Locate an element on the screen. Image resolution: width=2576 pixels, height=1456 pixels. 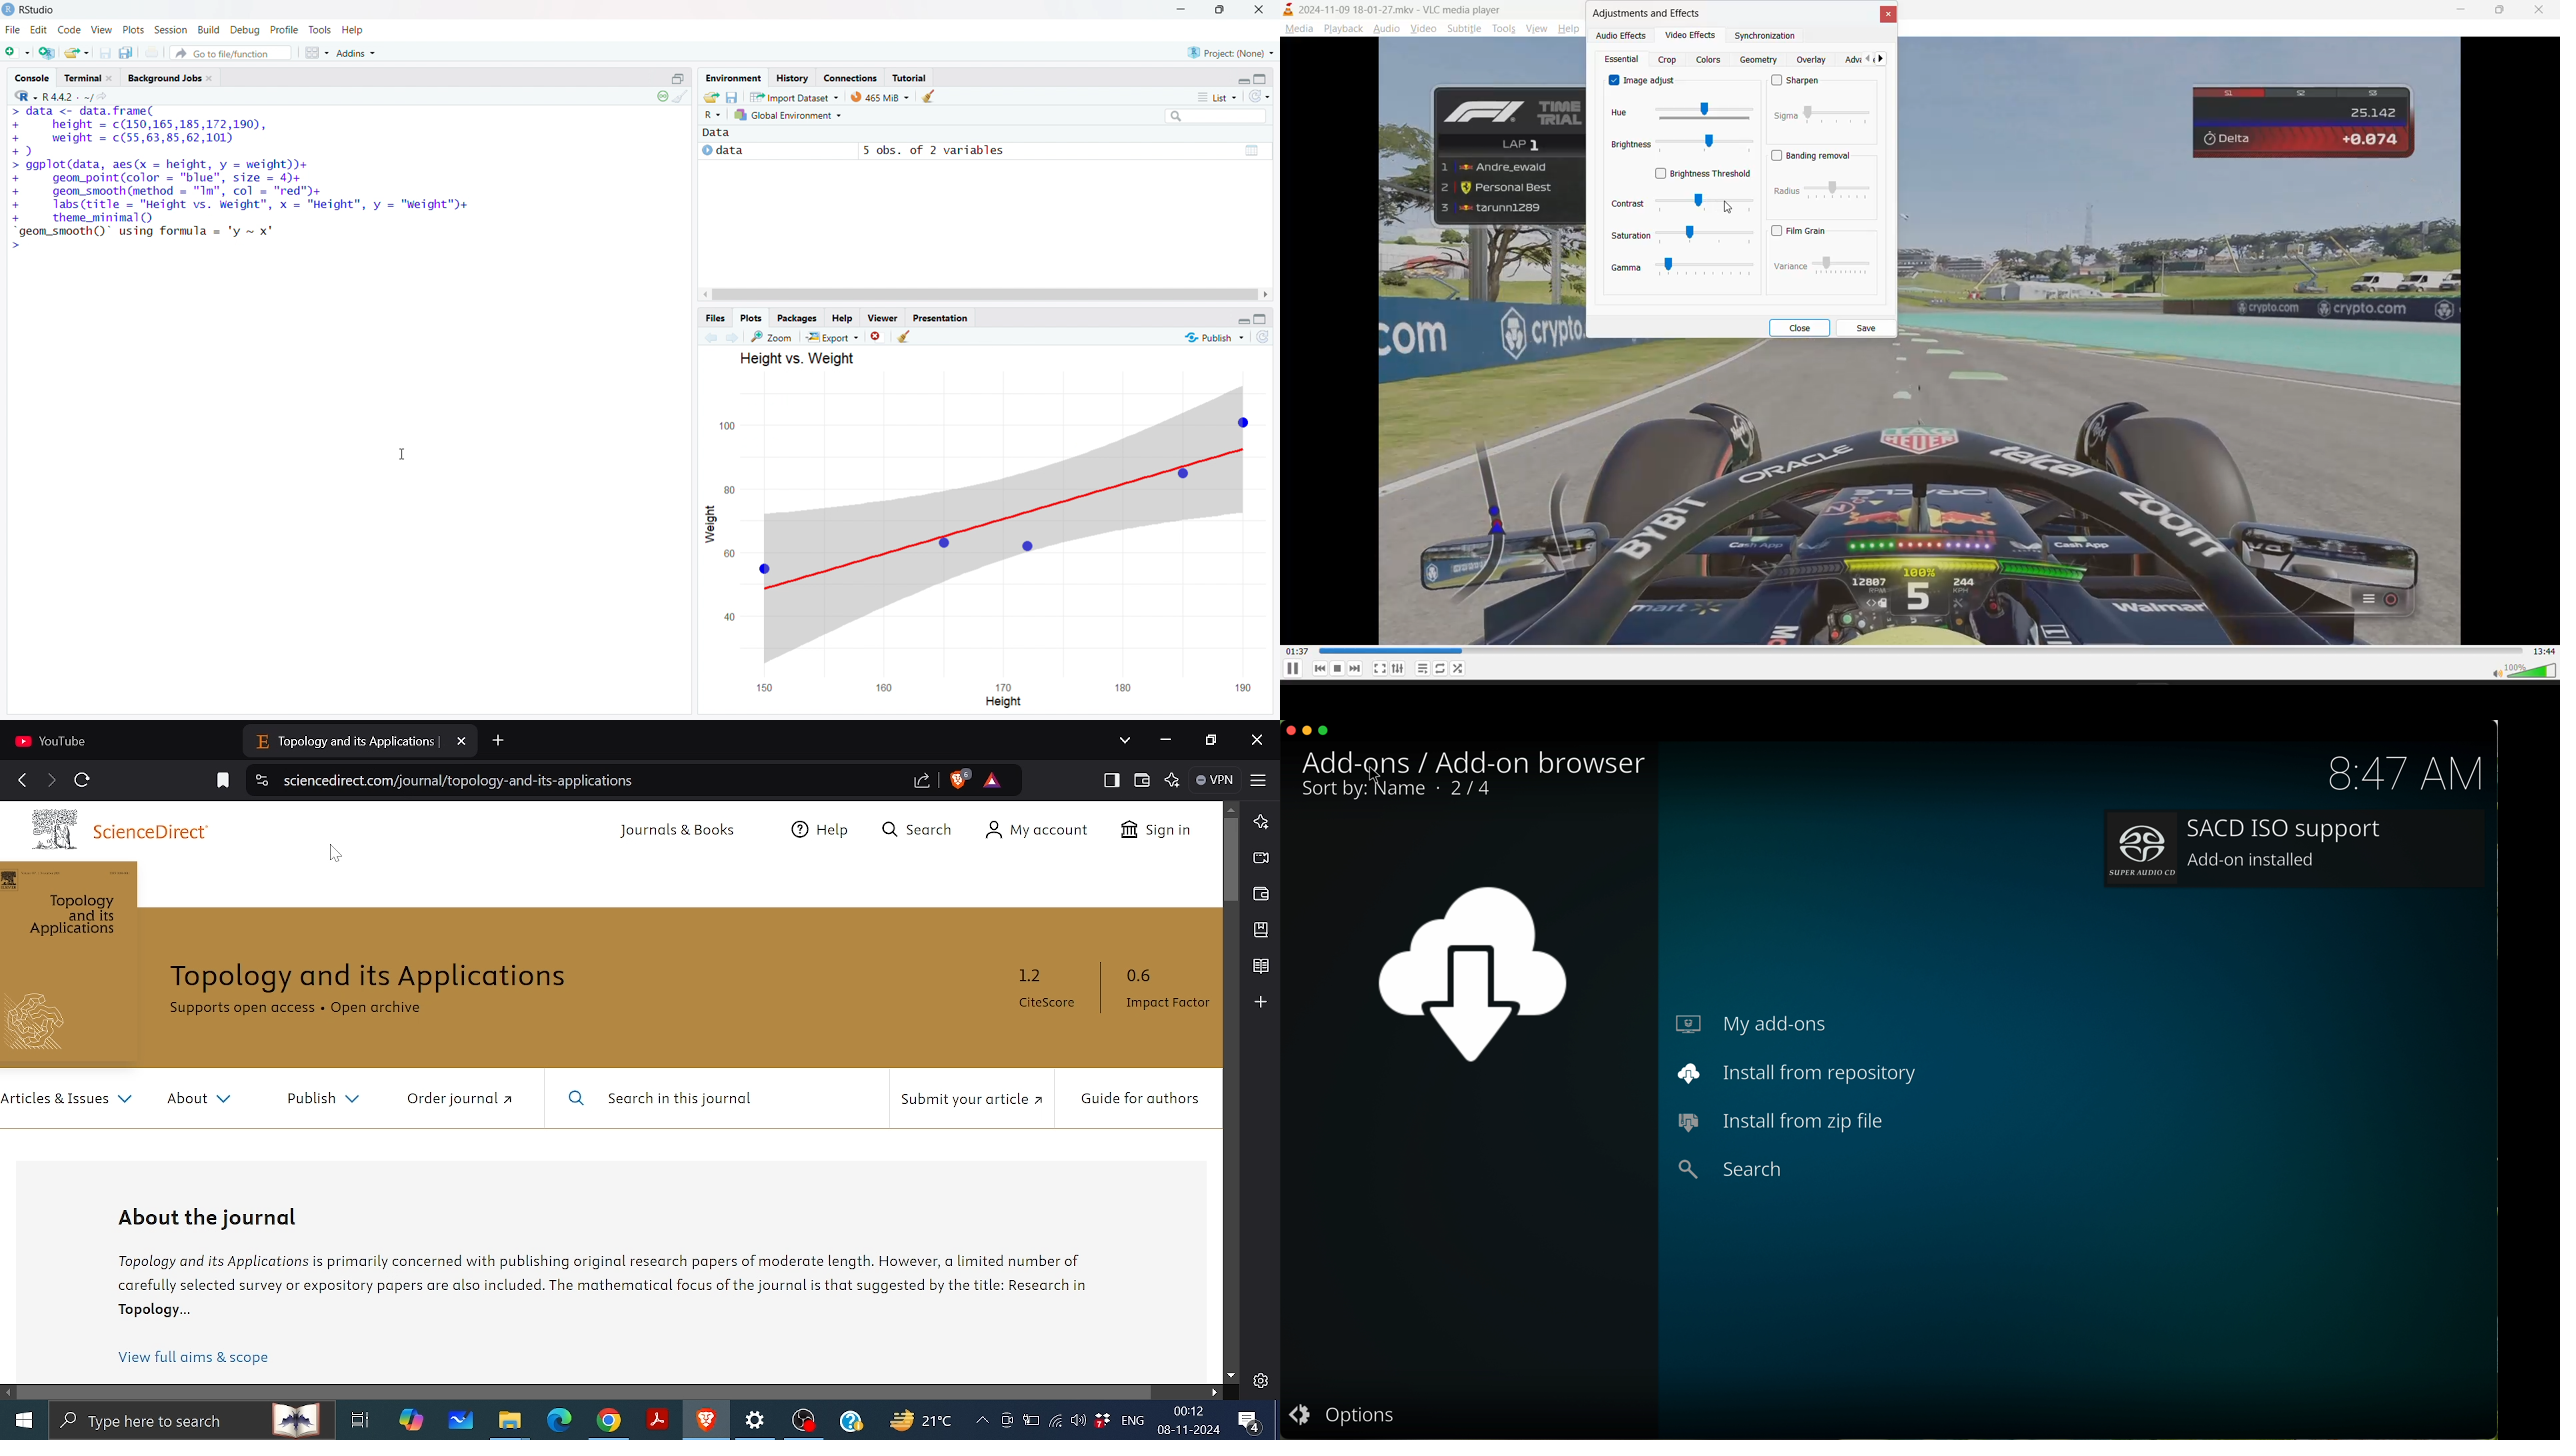
settings is located at coordinates (1399, 668).